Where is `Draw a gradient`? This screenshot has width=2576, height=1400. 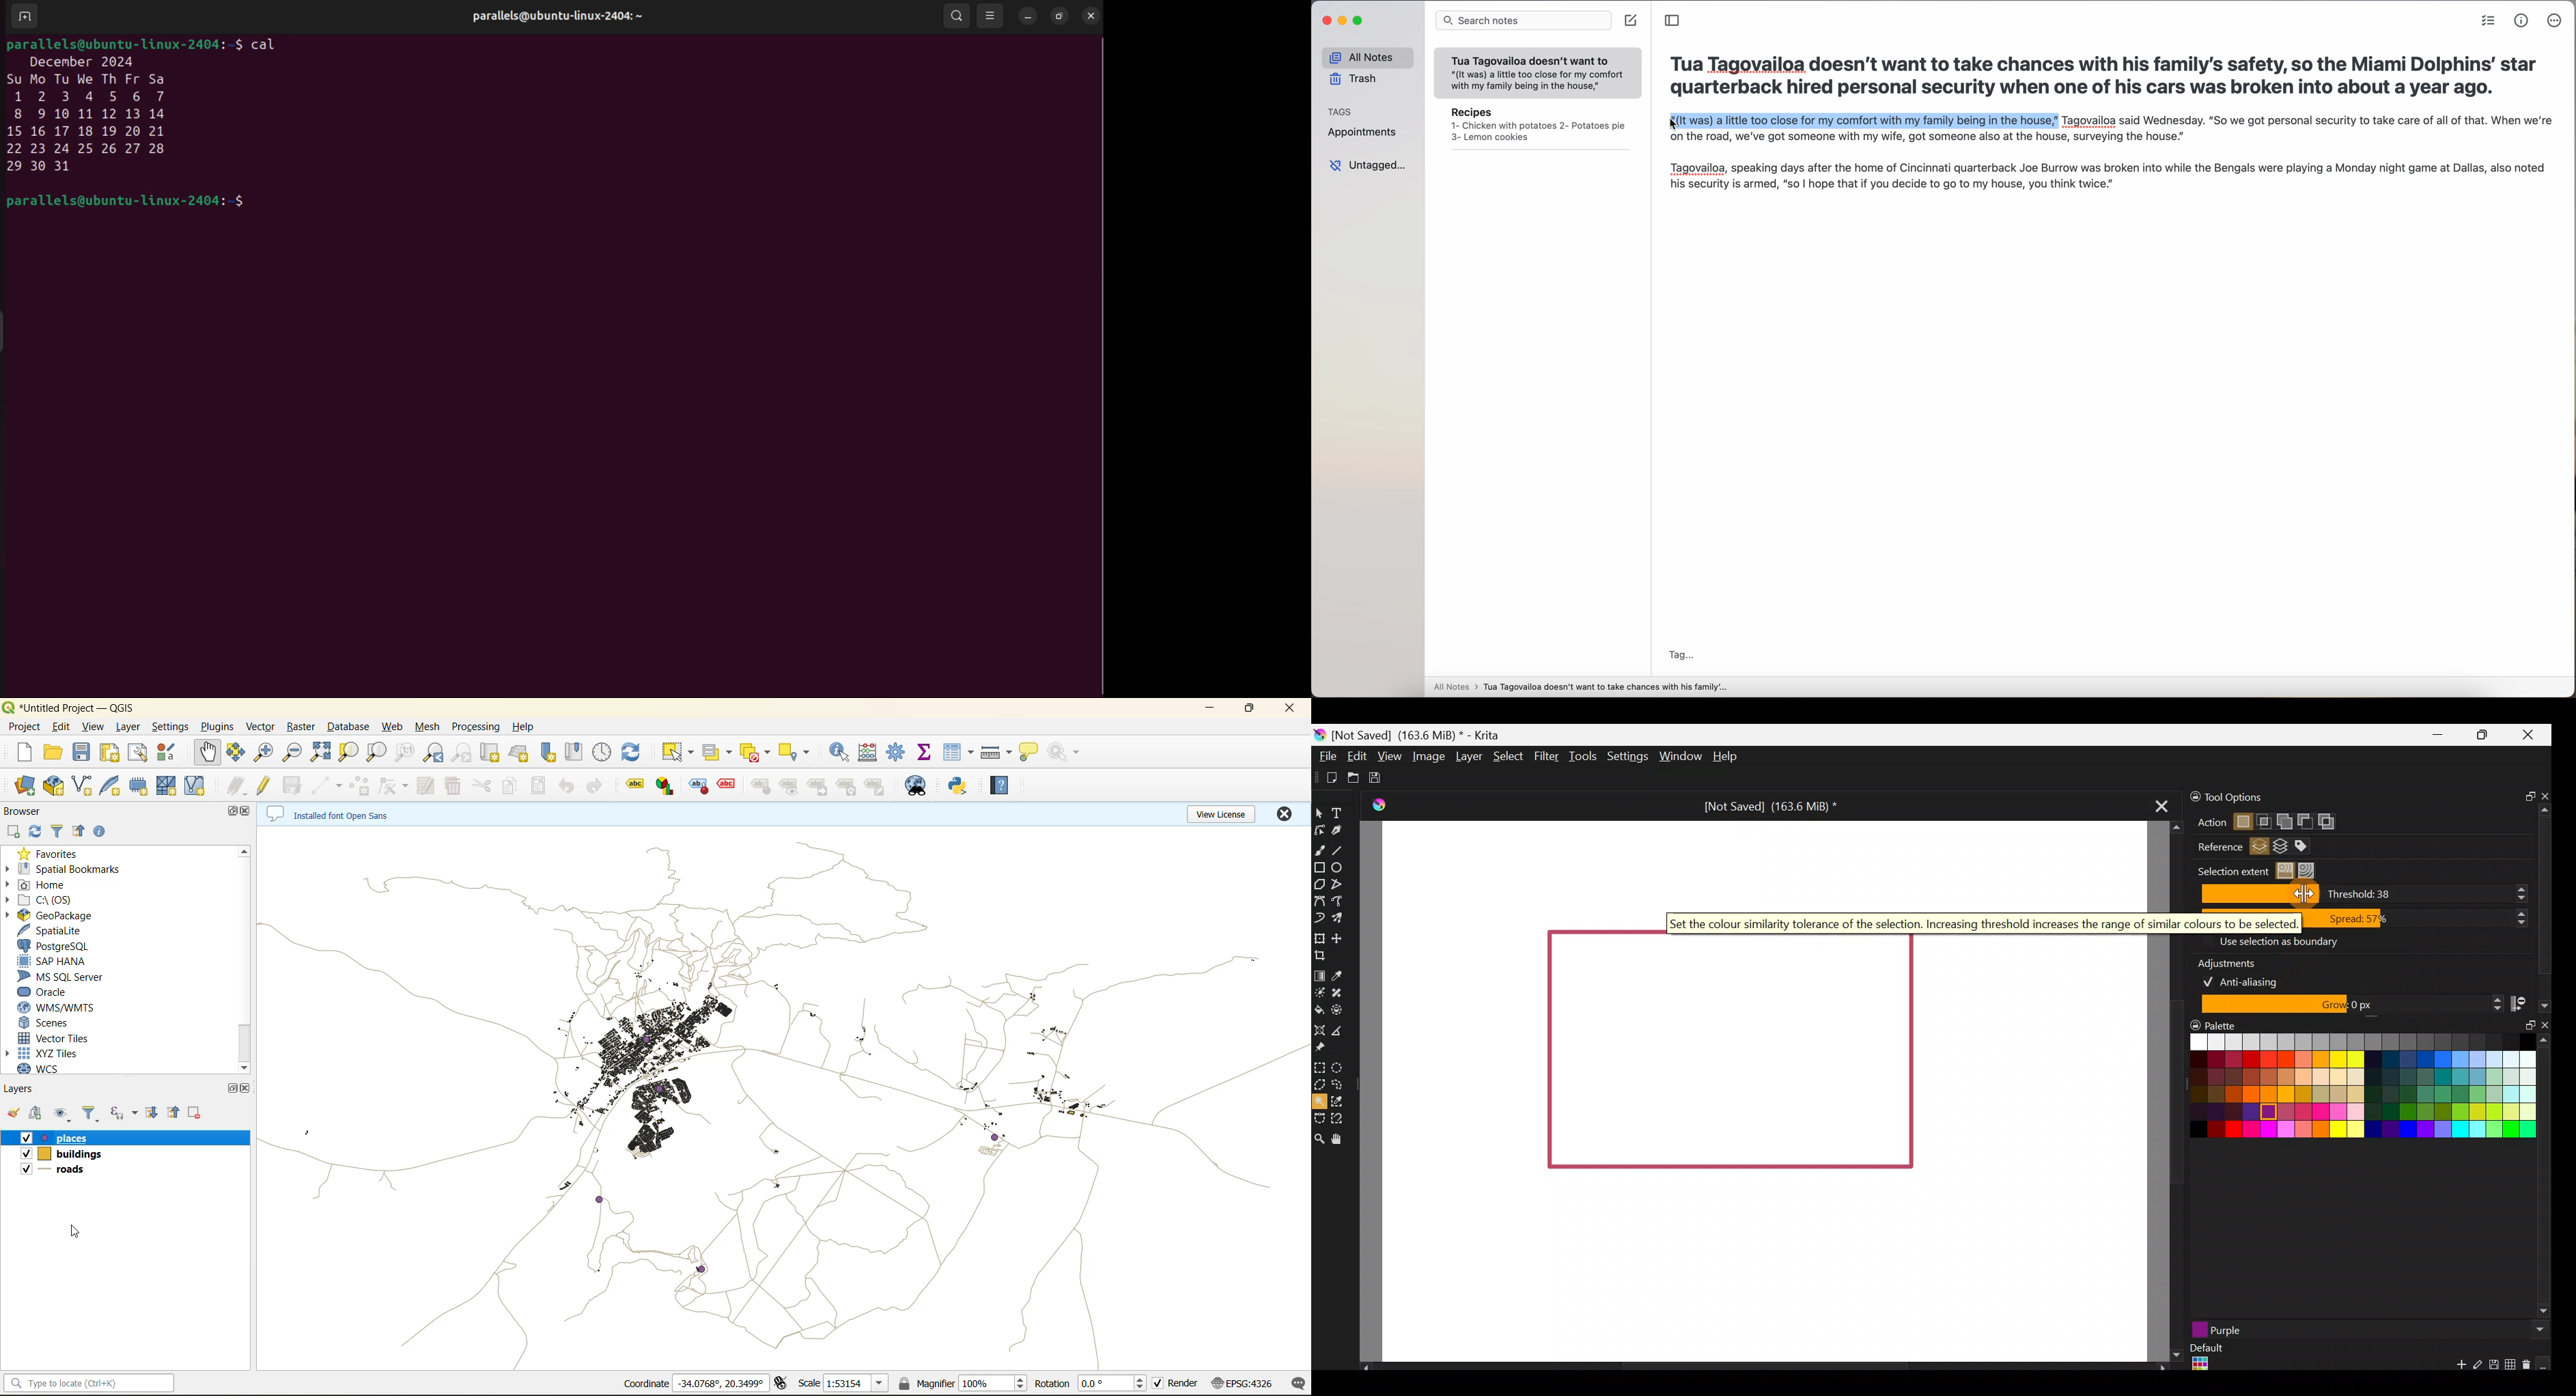
Draw a gradient is located at coordinates (1320, 976).